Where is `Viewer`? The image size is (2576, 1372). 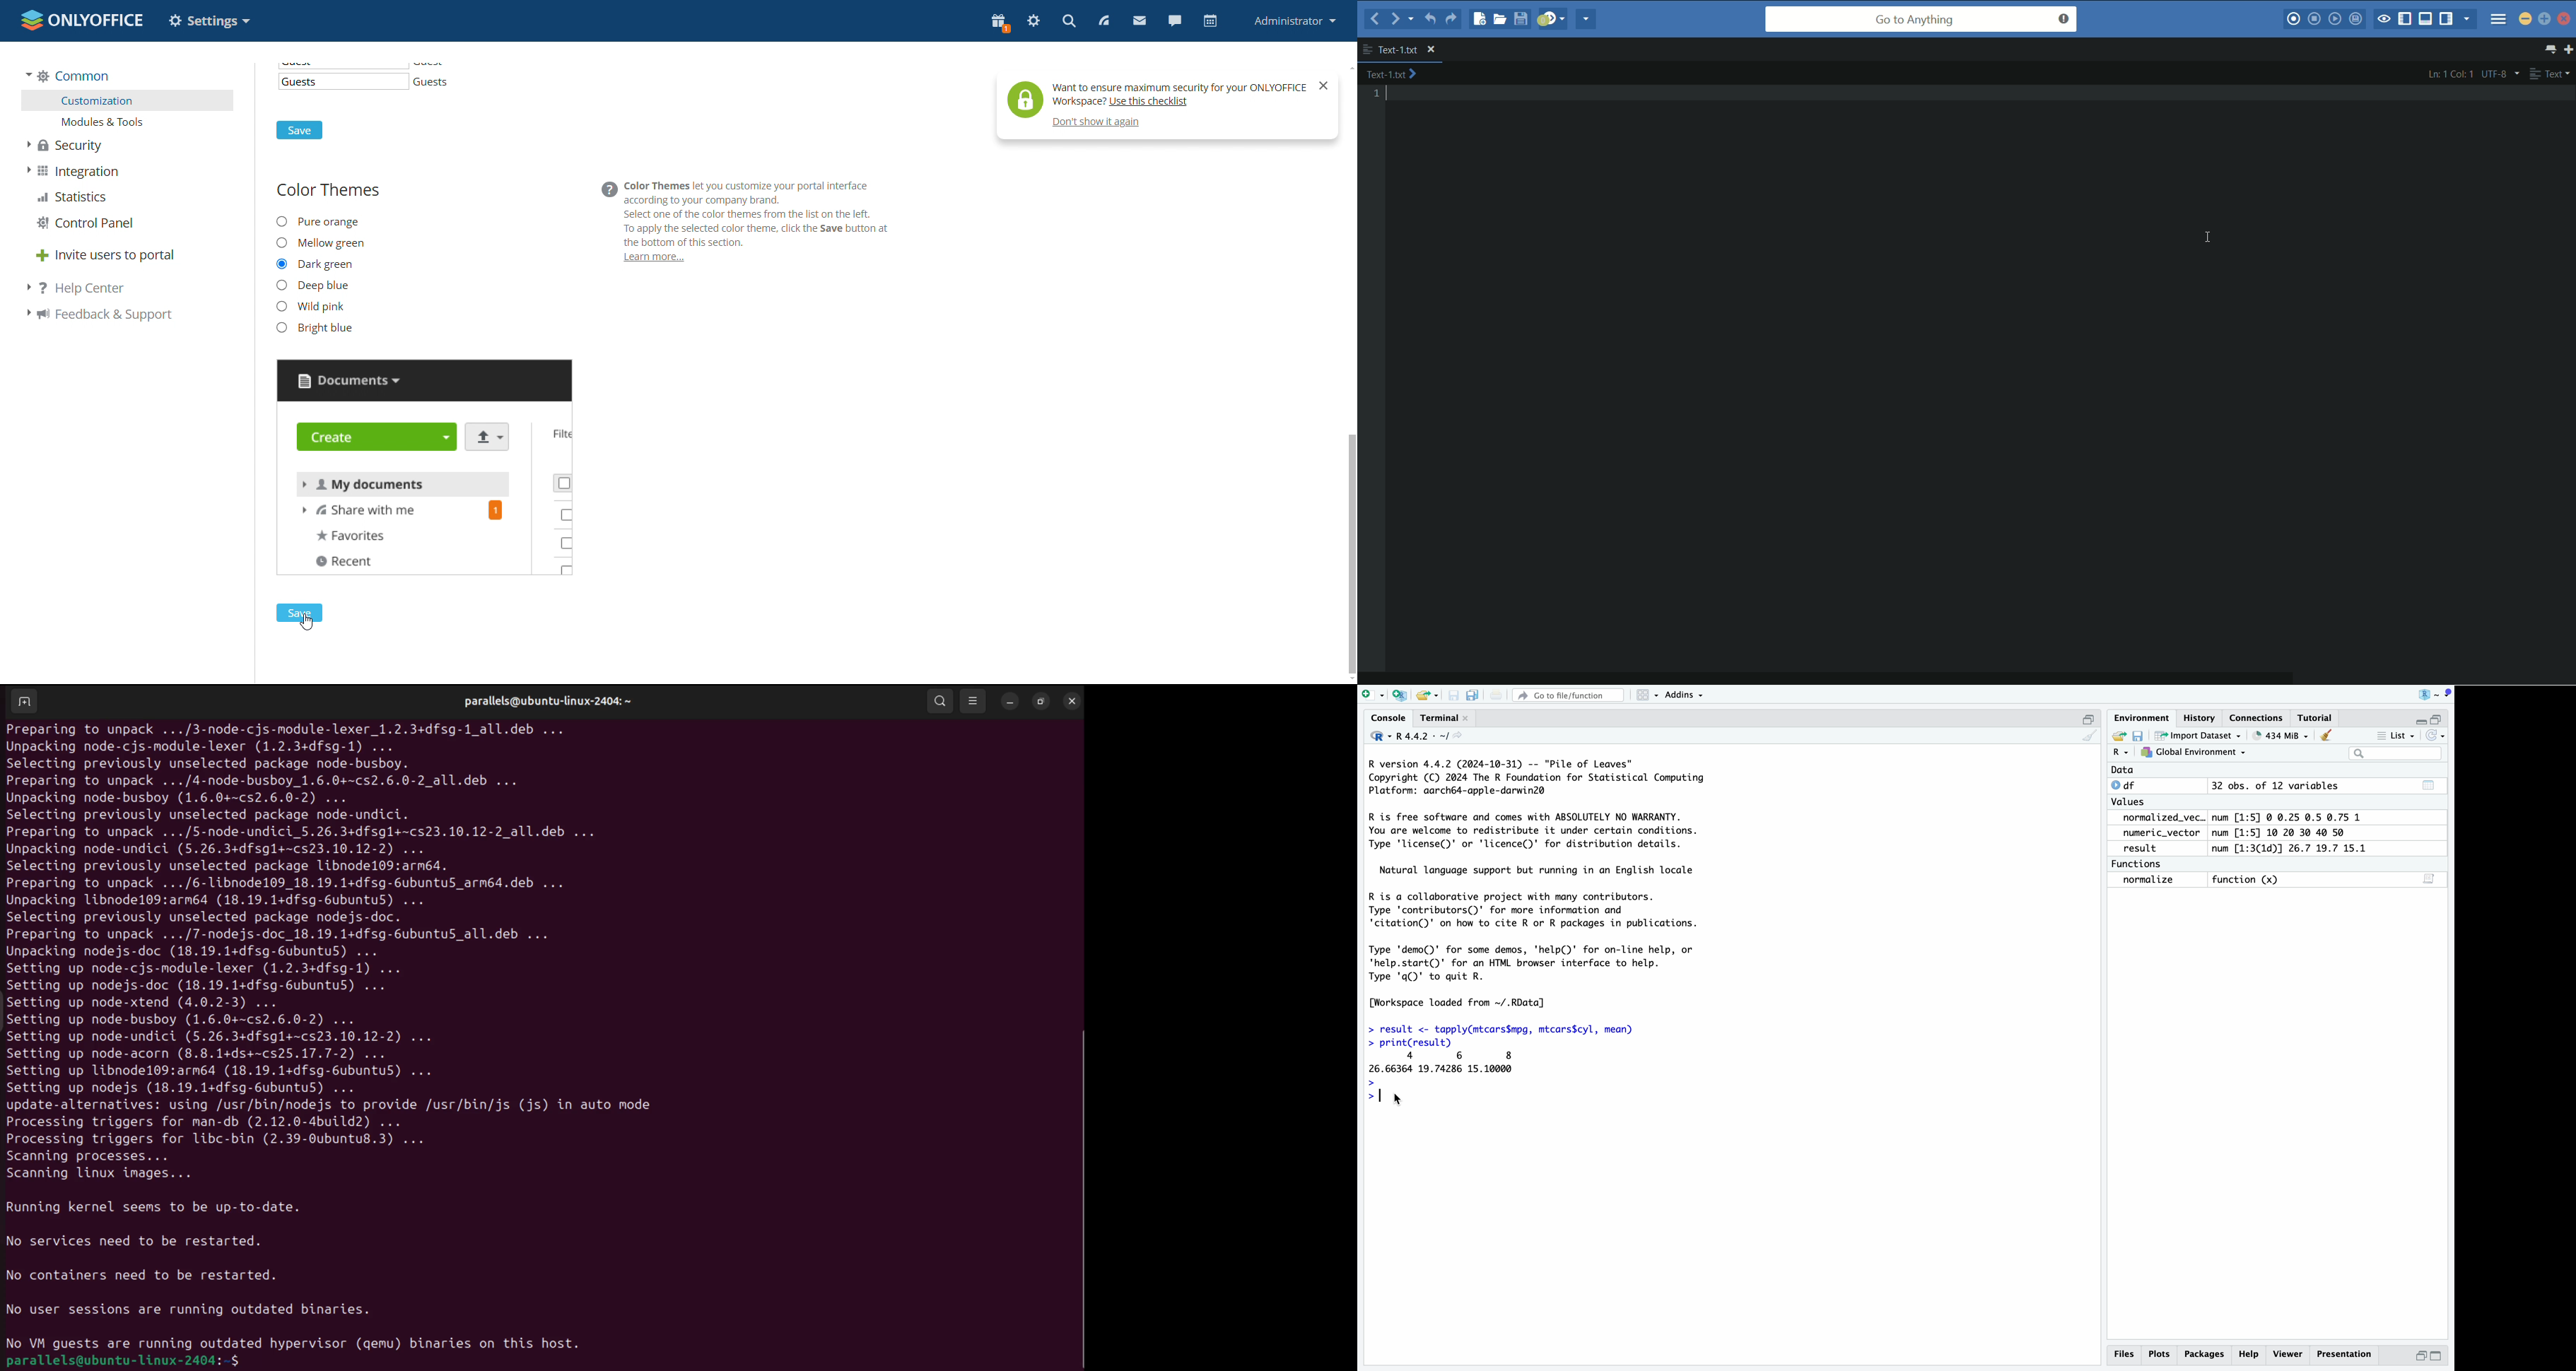 Viewer is located at coordinates (2288, 1354).